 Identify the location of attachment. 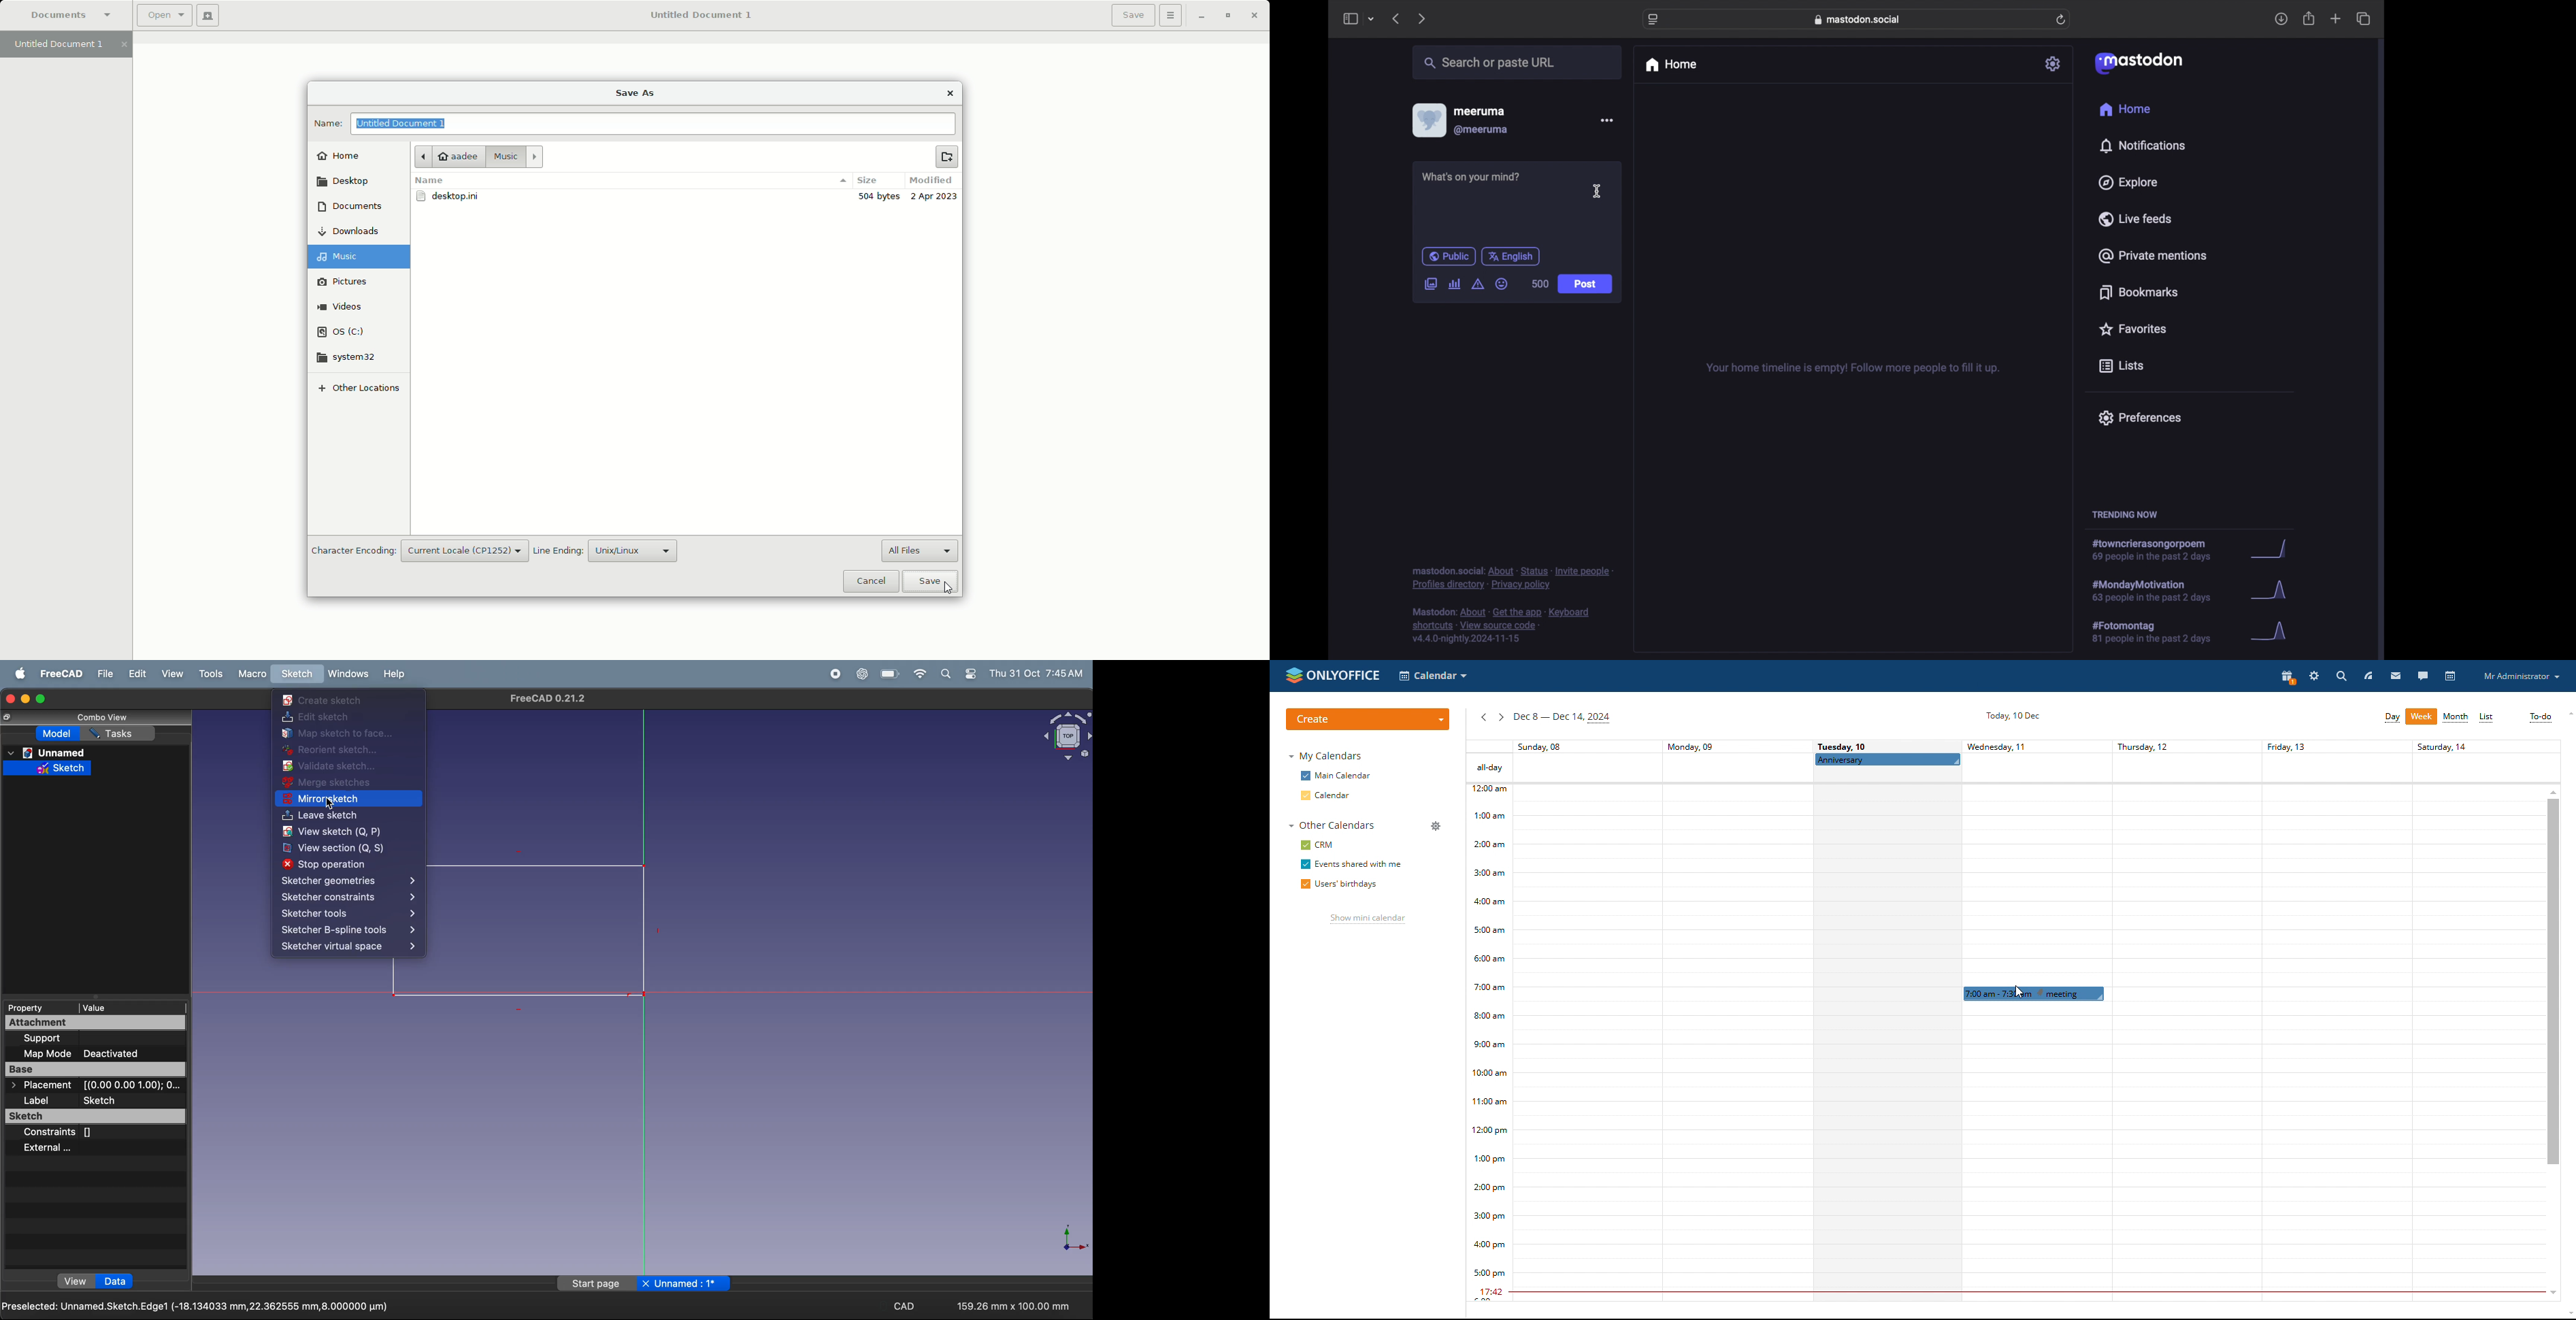
(96, 1022).